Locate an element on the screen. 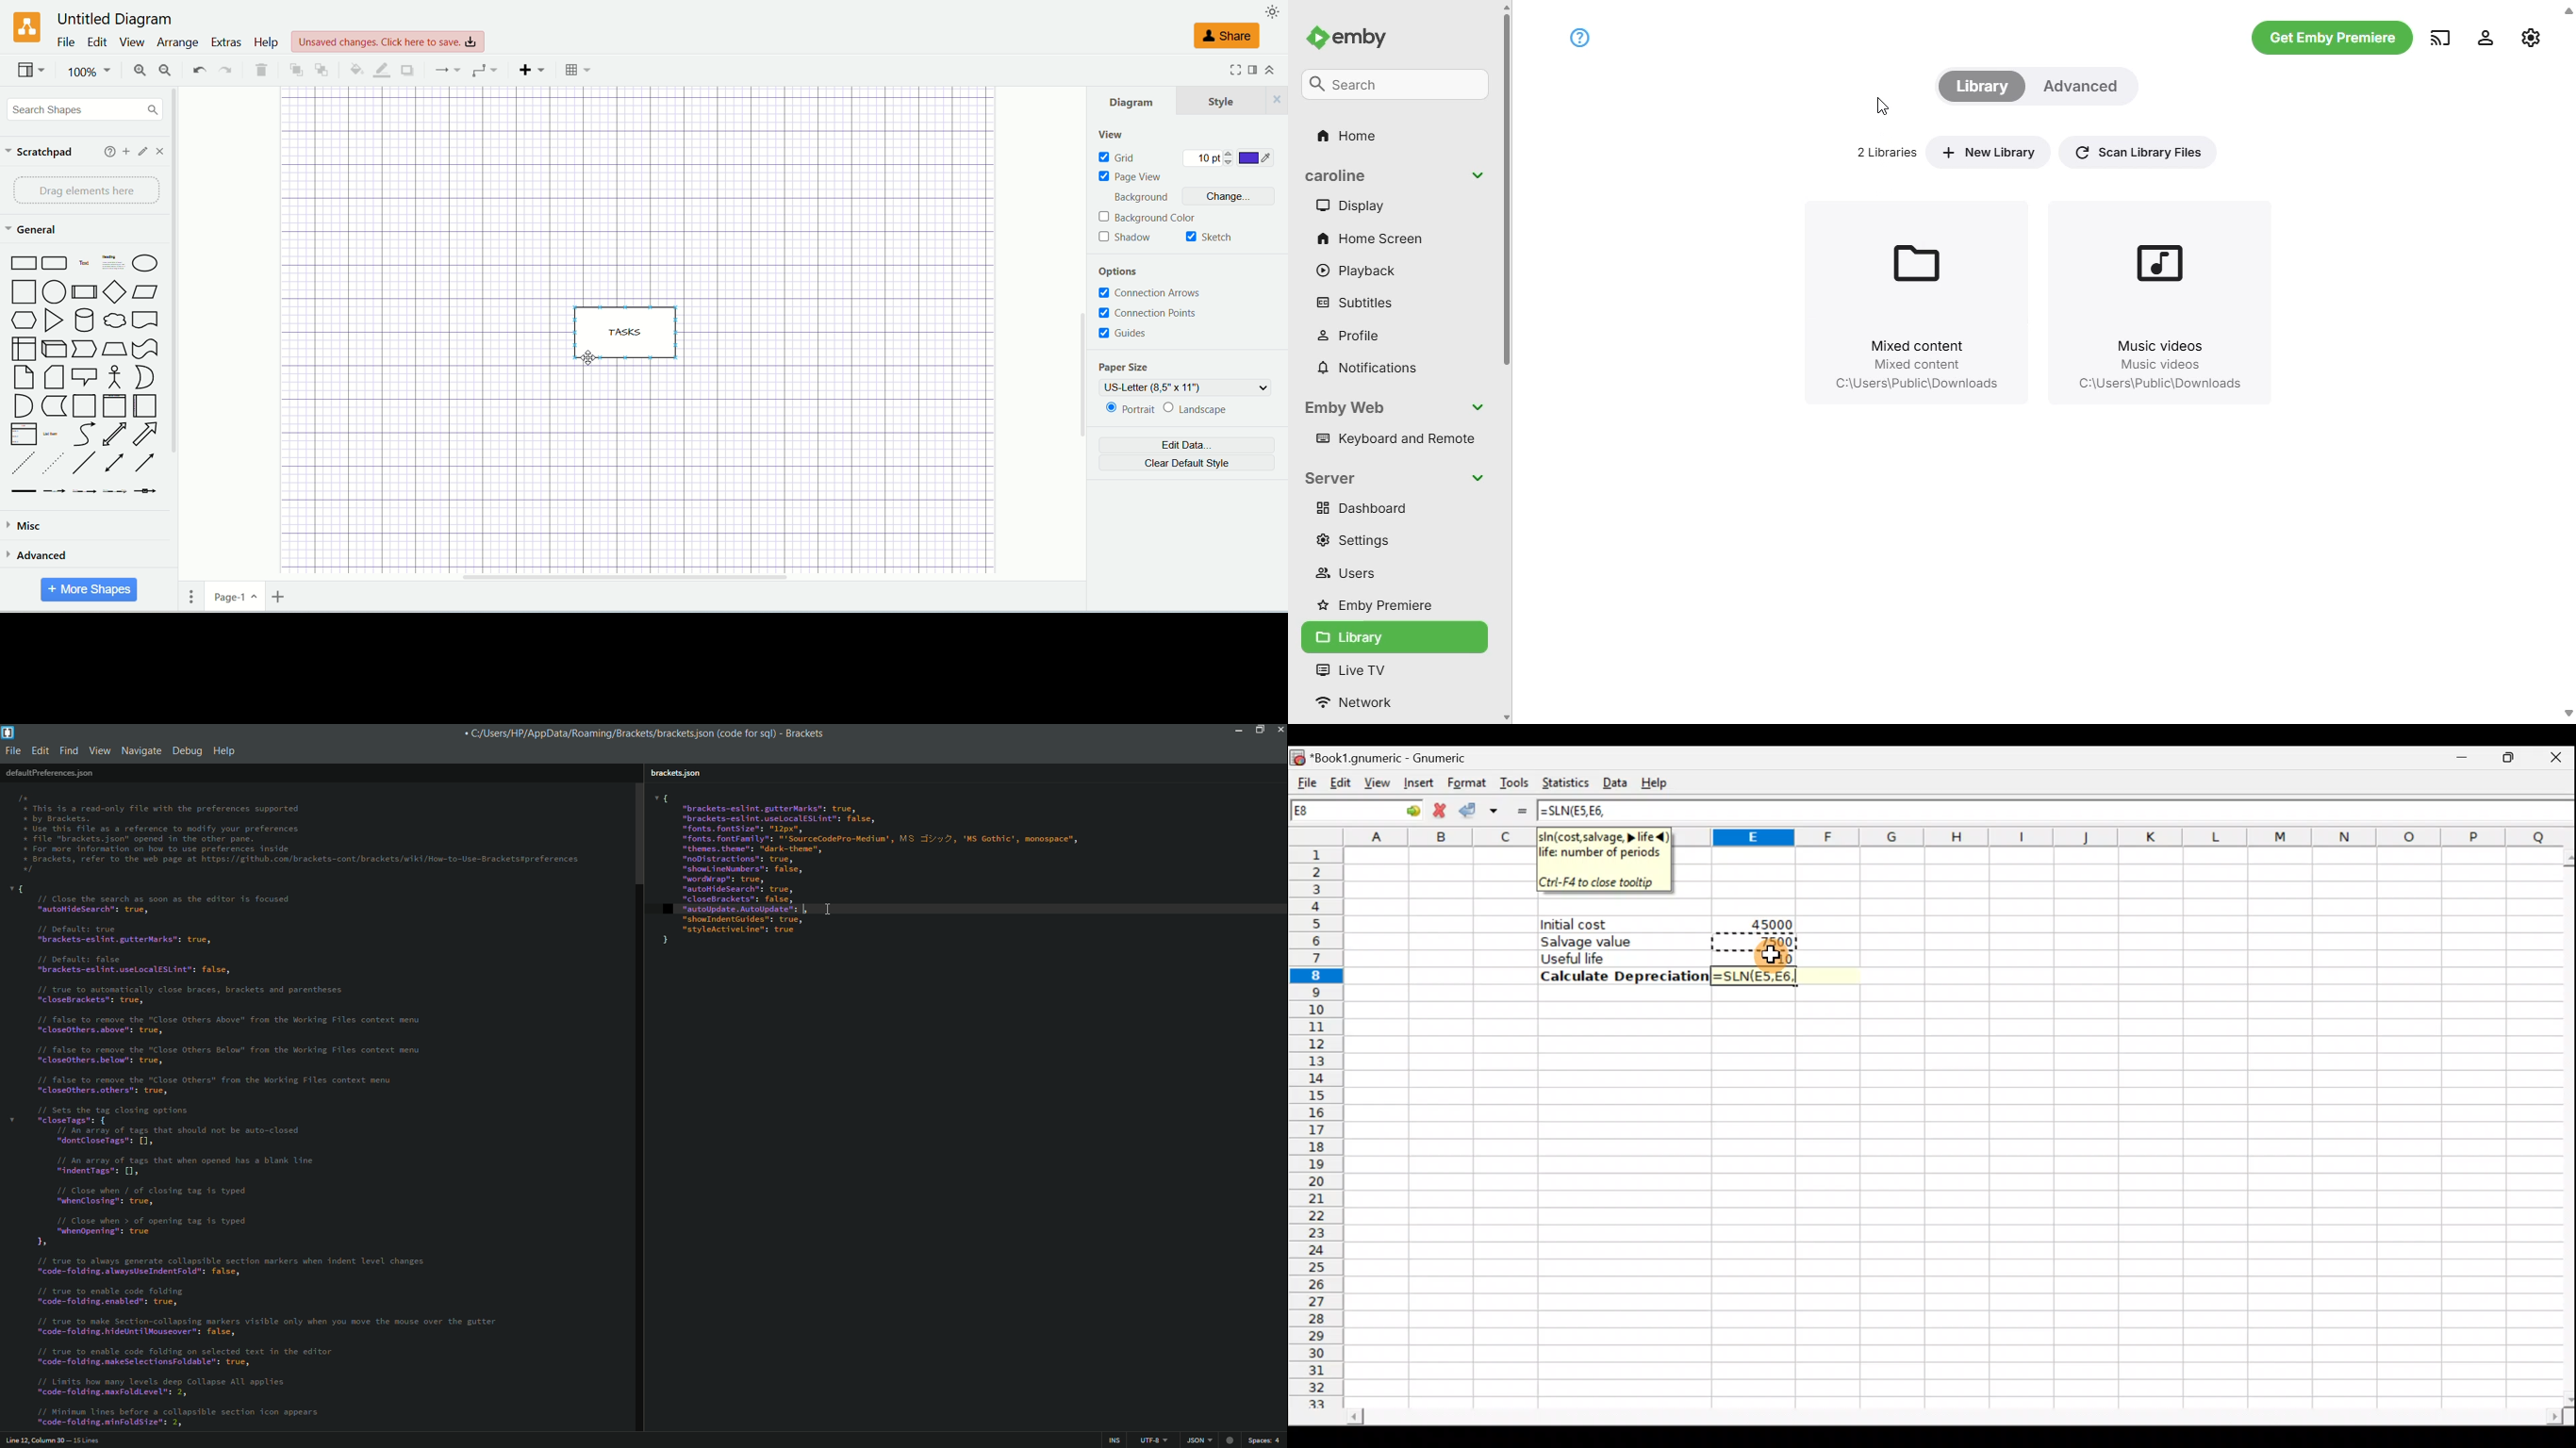 The height and width of the screenshot is (1456, 2576). more shapes is located at coordinates (89, 590).